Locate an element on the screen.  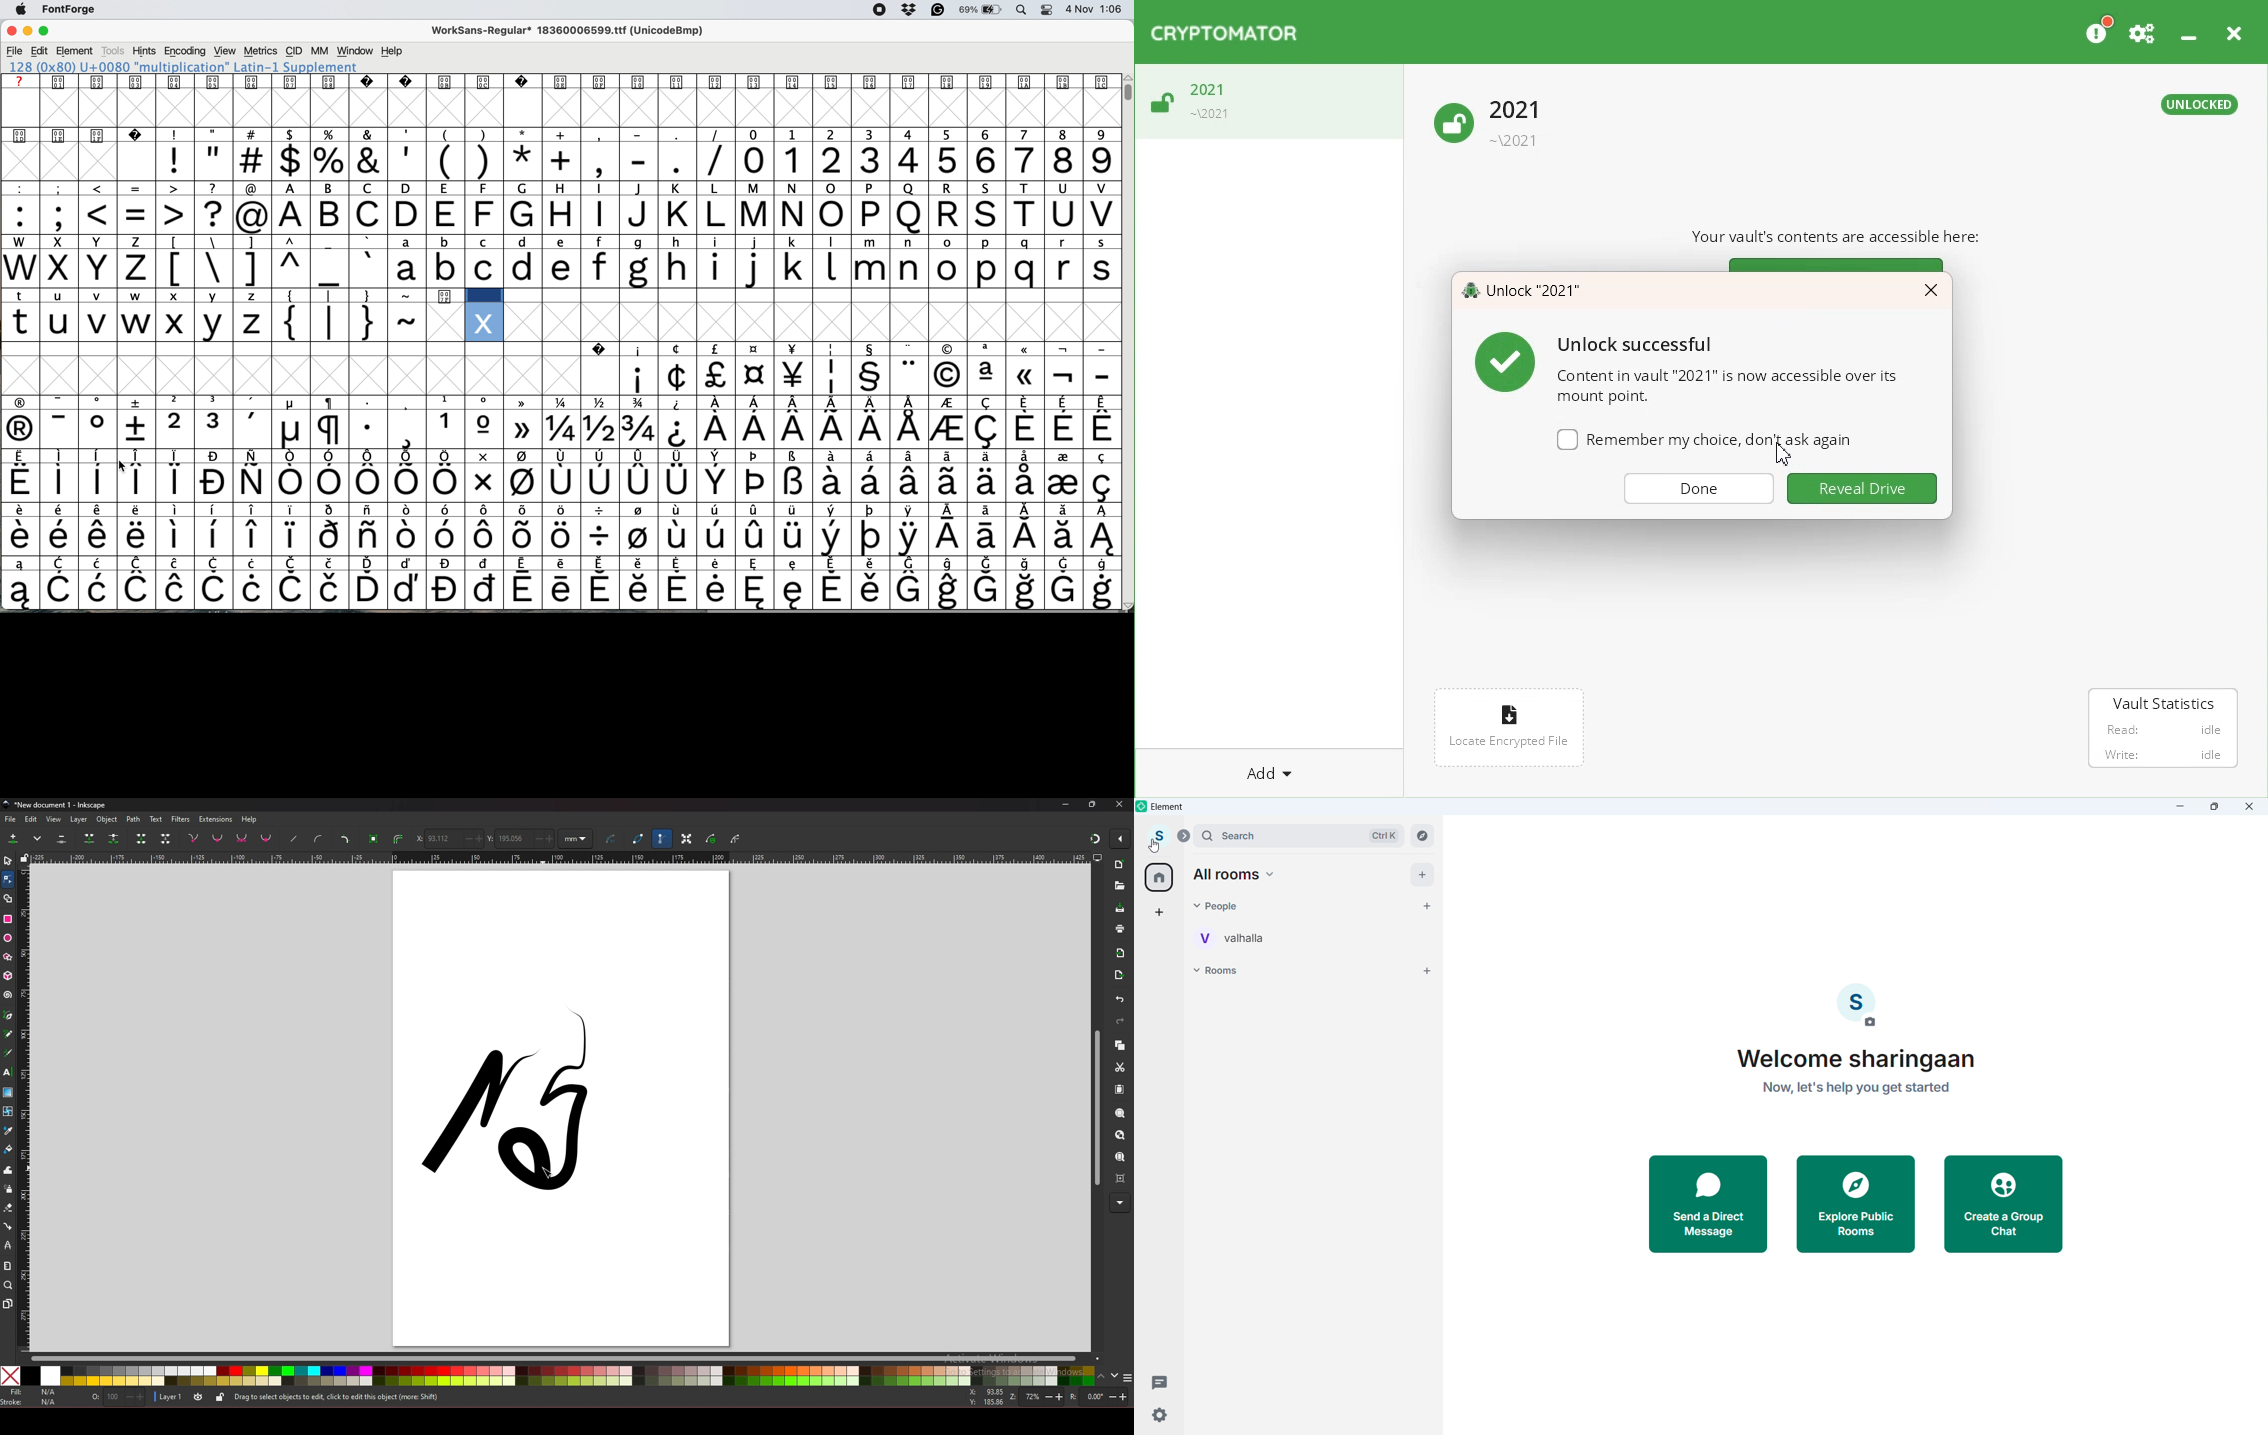
Explore rooms  is located at coordinates (1421, 837).